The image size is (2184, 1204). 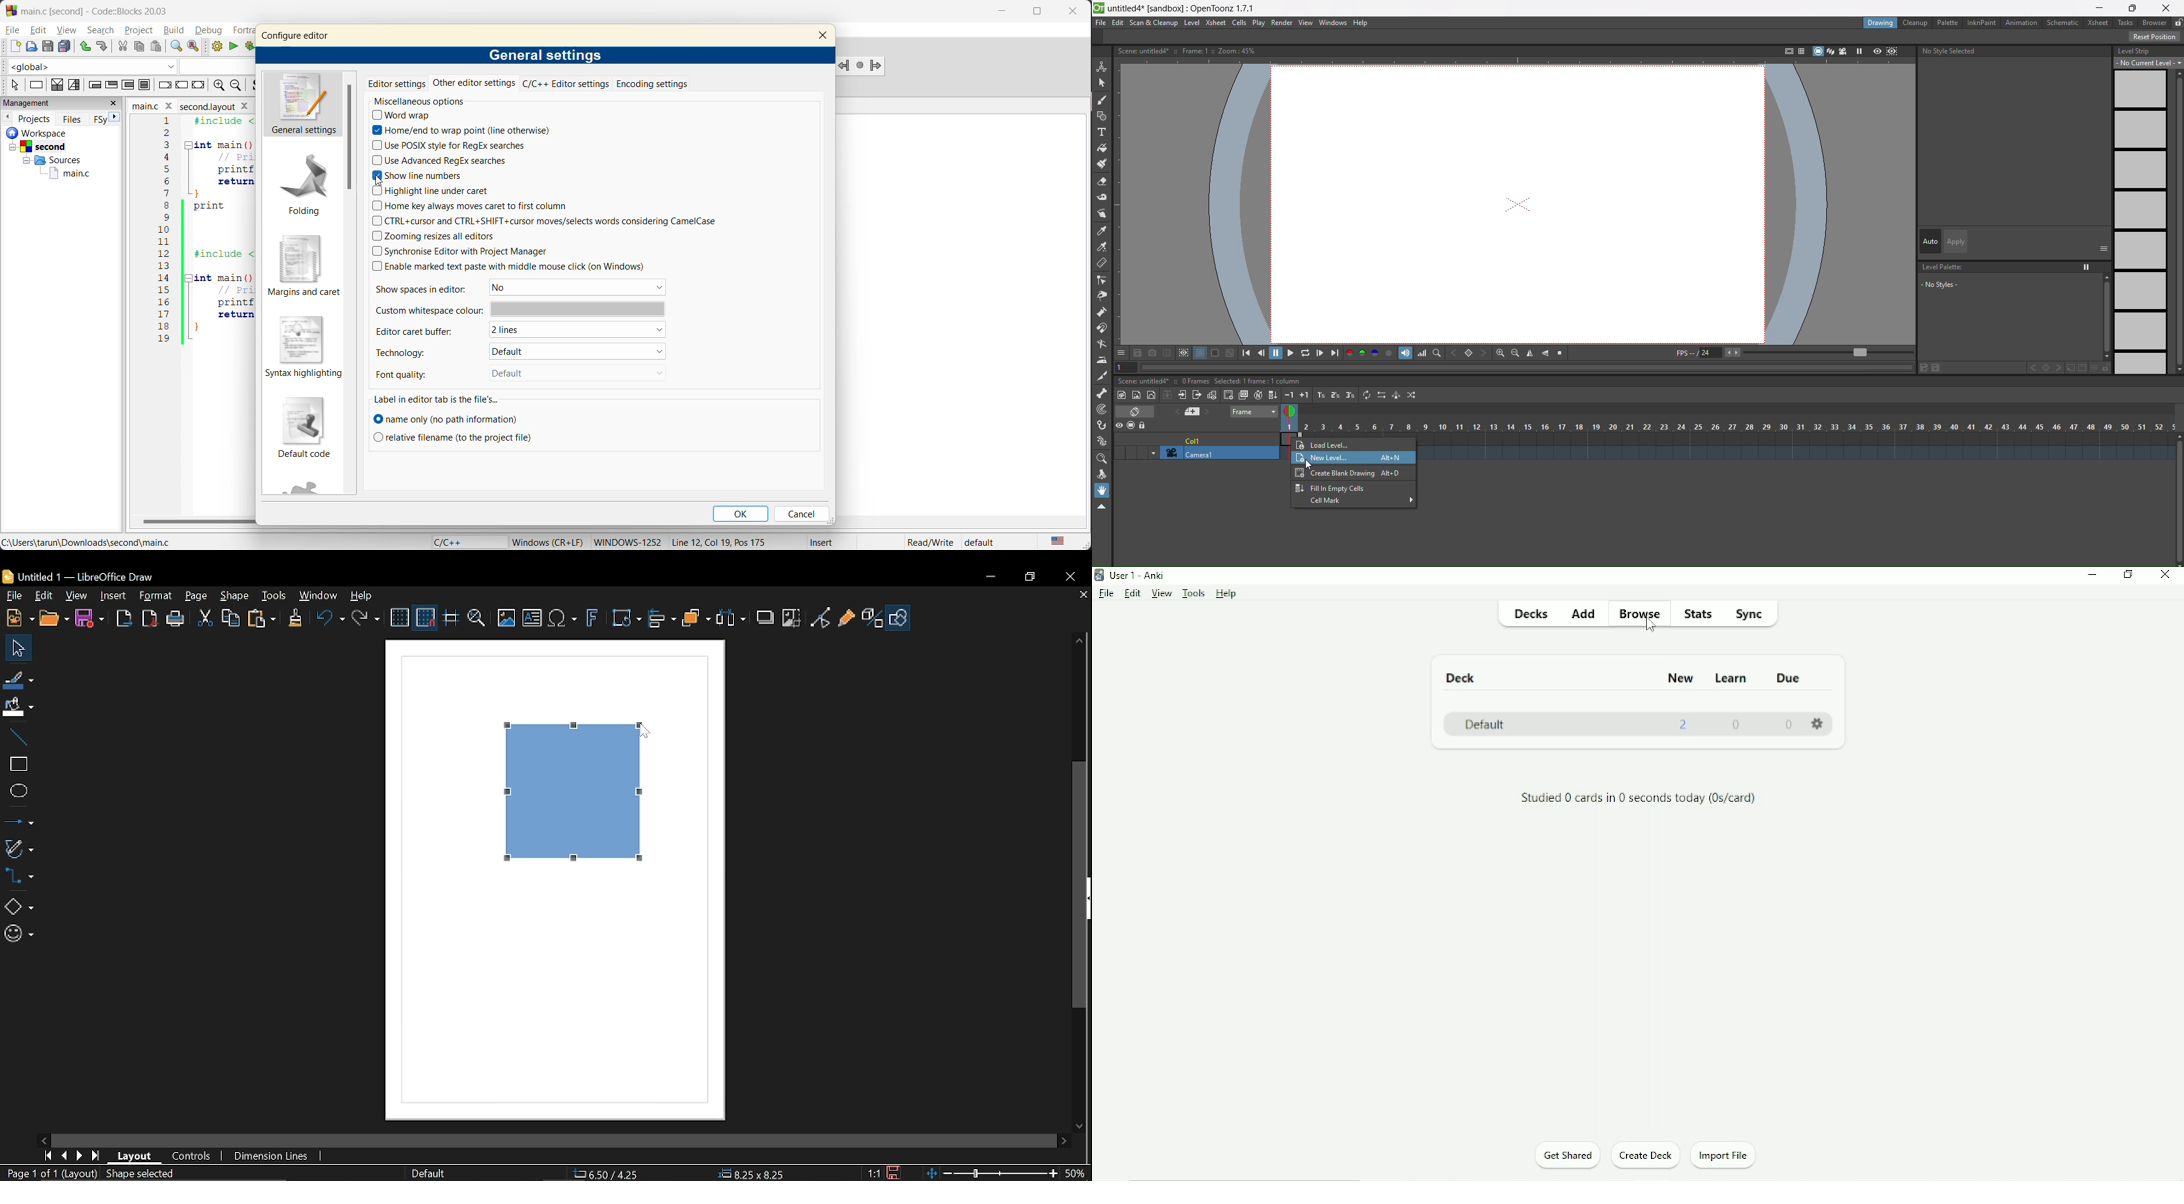 I want to click on Window, so click(x=321, y=597).